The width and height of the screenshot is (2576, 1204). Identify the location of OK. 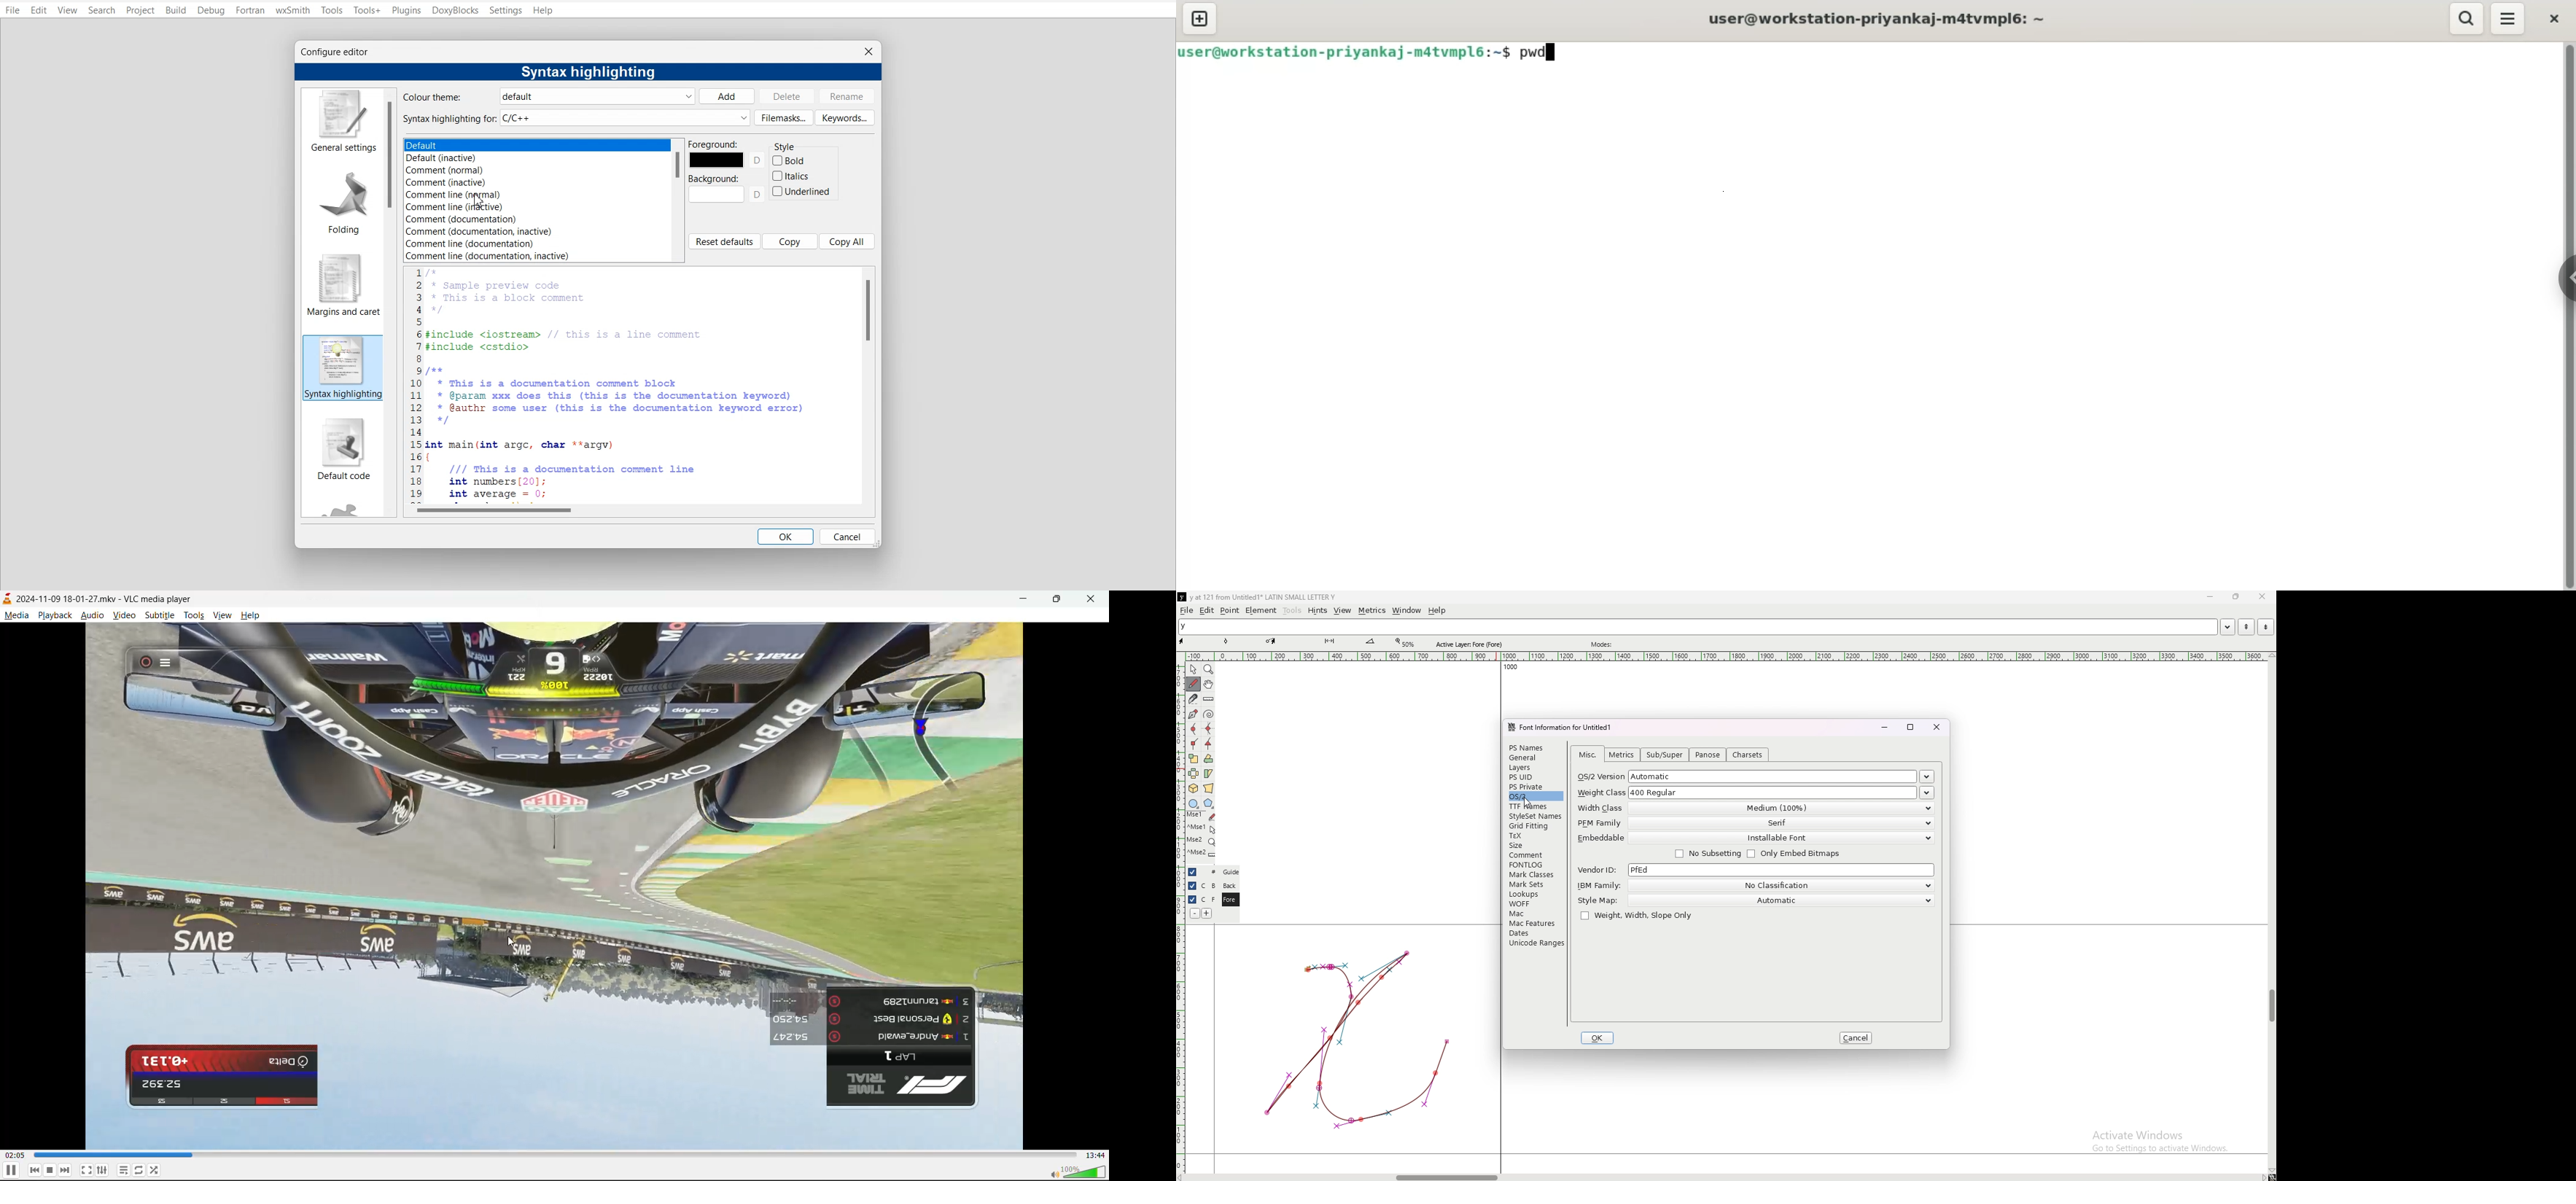
(785, 537).